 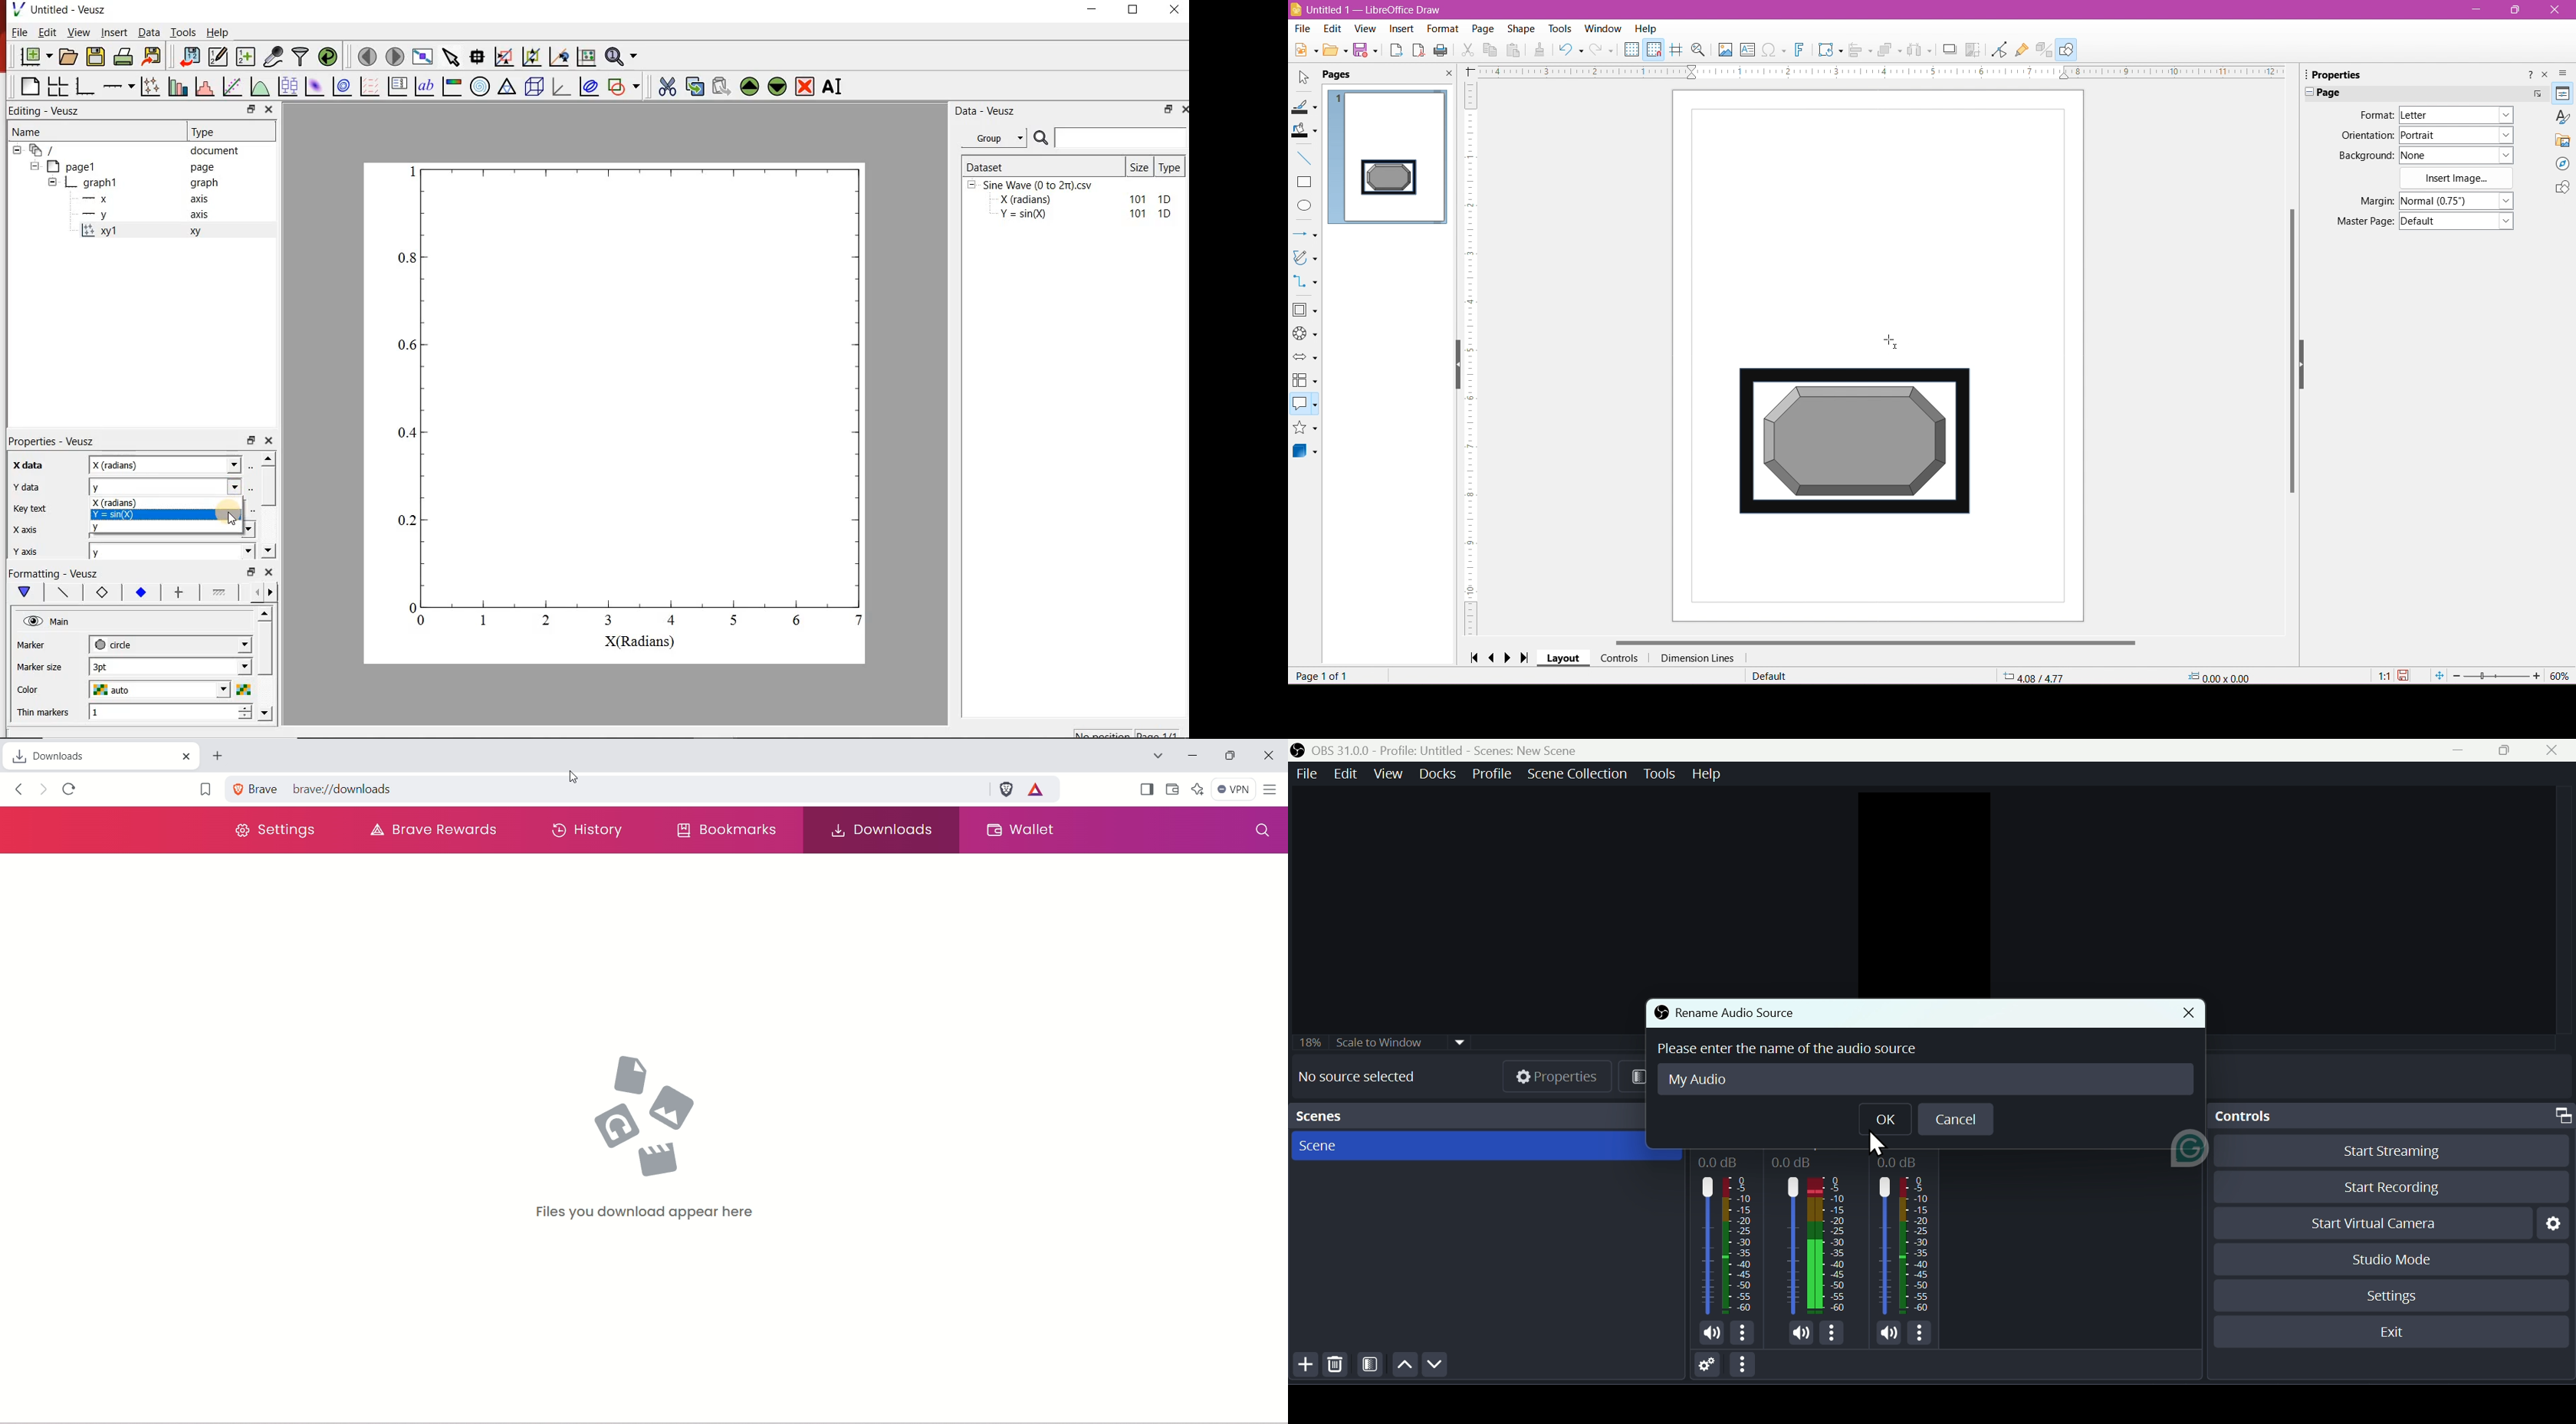 I want to click on Close, so click(x=2555, y=752).